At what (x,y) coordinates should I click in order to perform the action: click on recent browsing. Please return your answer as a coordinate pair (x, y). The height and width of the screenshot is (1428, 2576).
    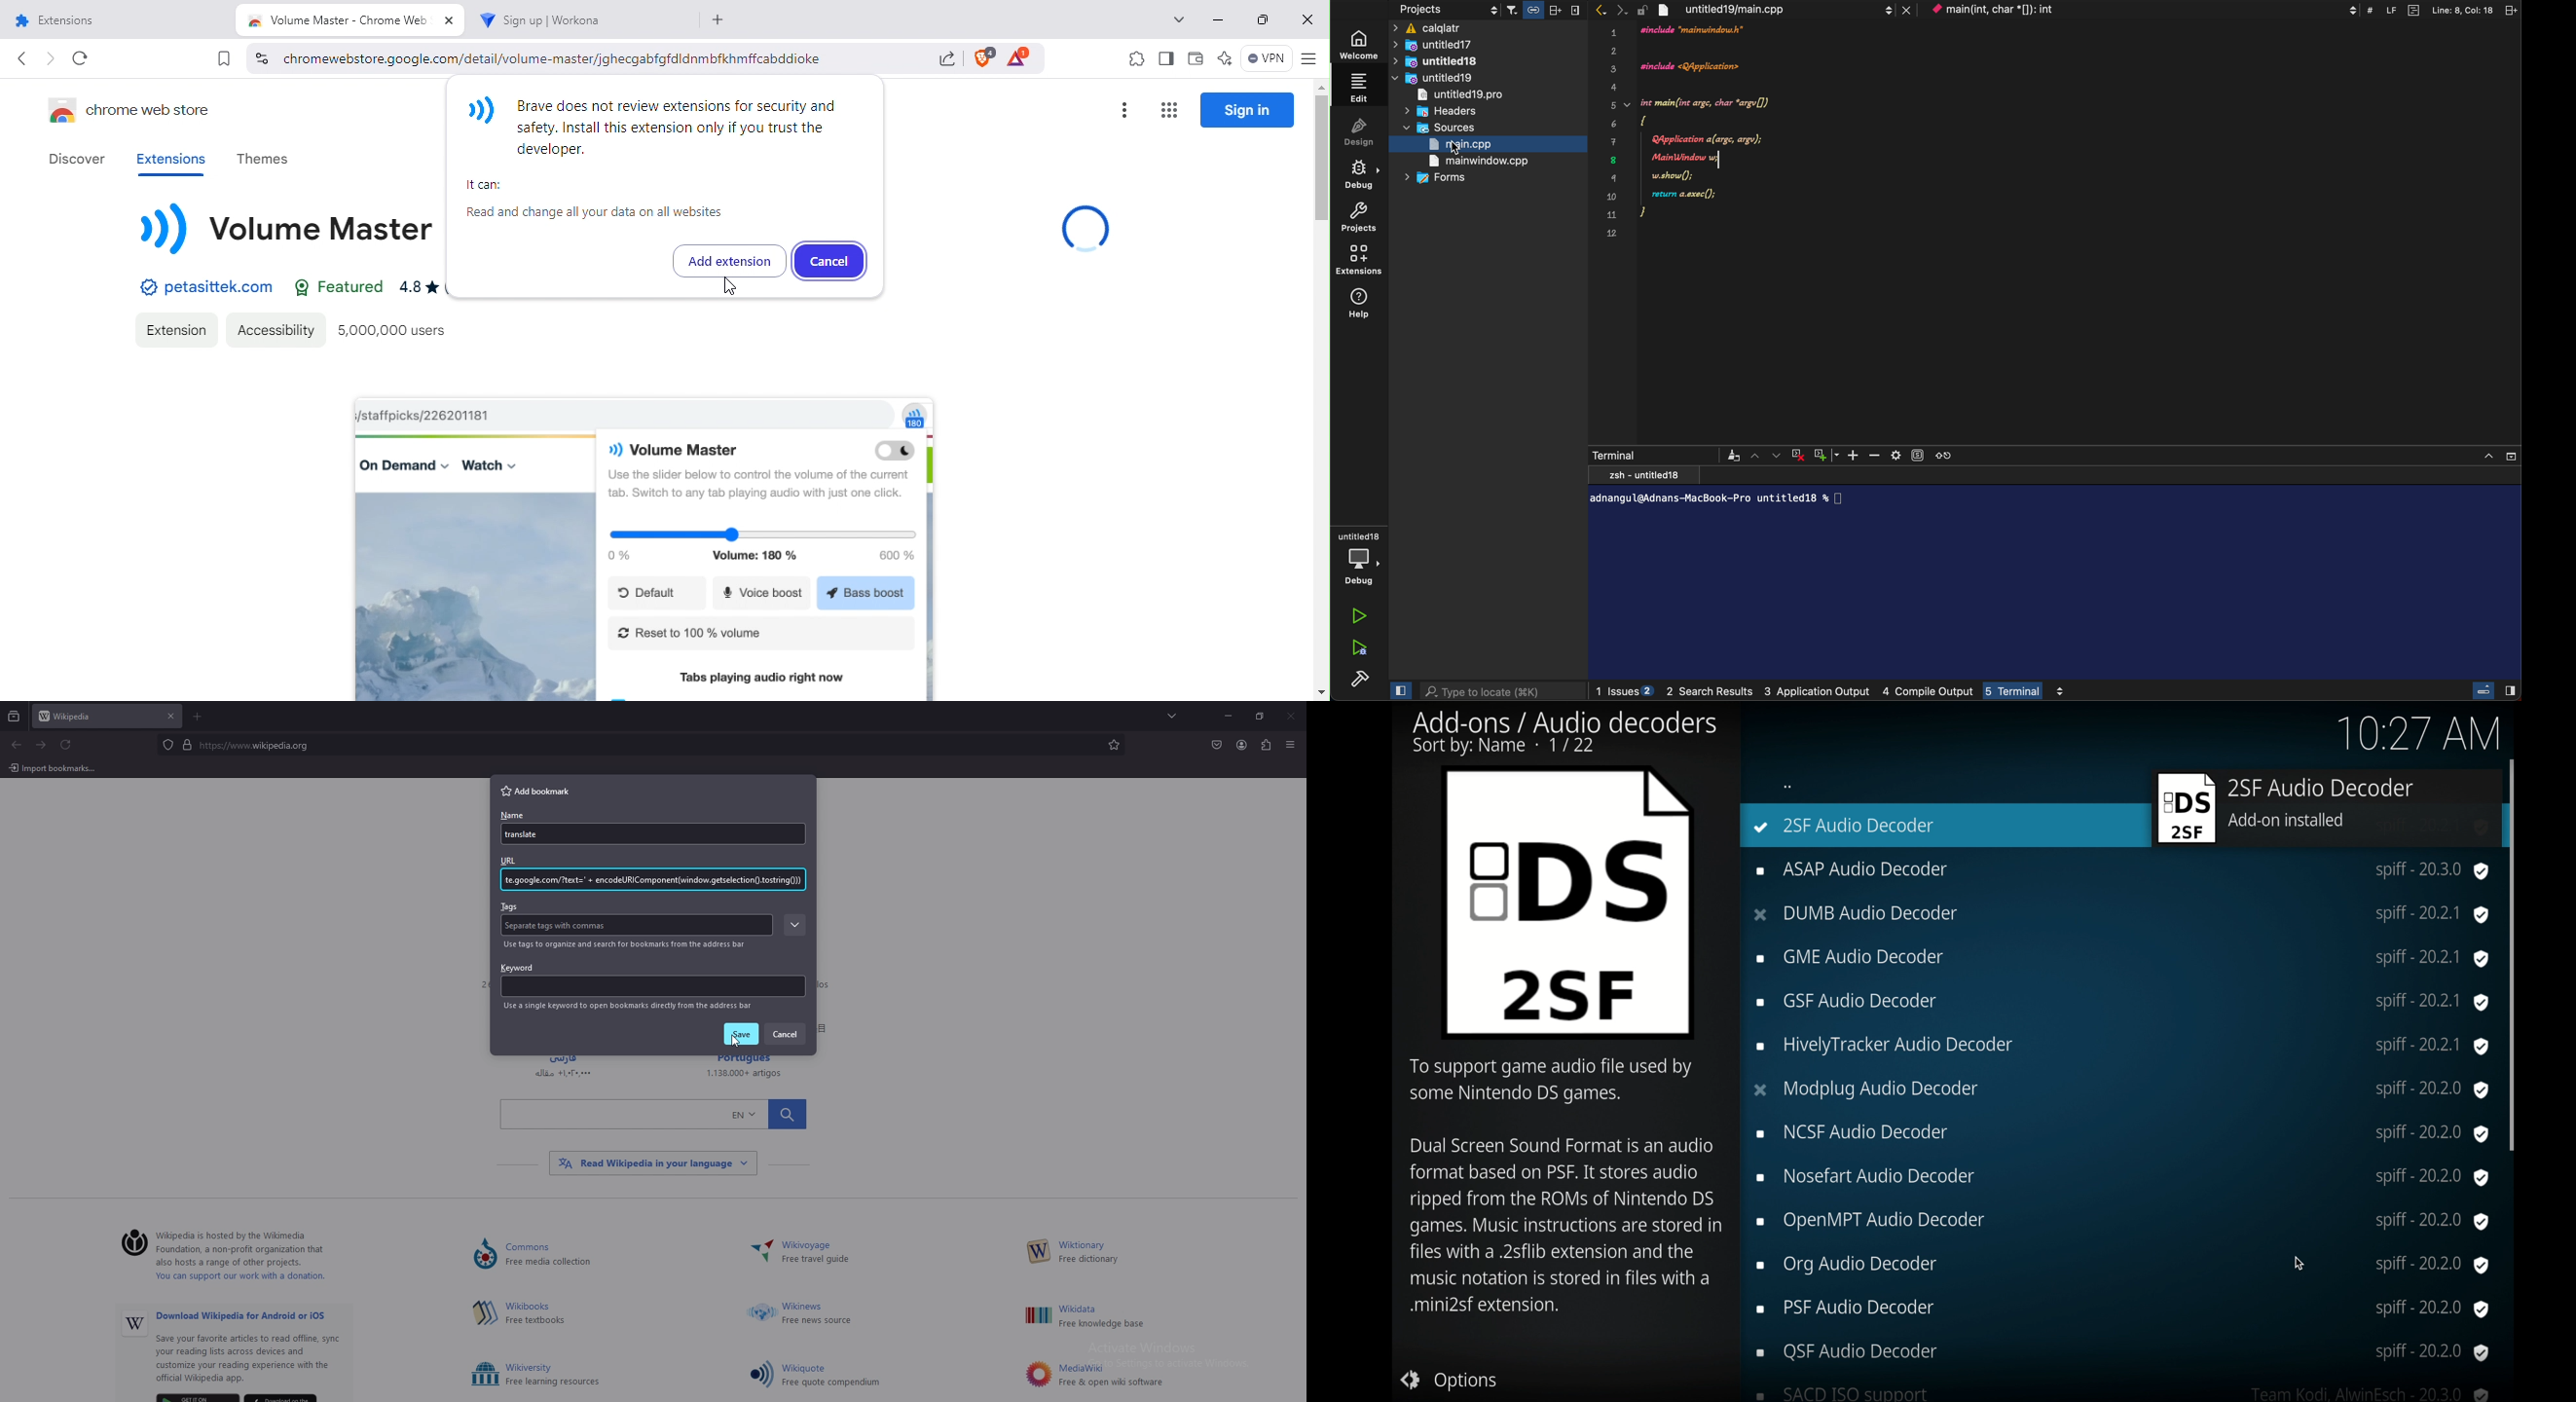
    Looking at the image, I should click on (14, 717).